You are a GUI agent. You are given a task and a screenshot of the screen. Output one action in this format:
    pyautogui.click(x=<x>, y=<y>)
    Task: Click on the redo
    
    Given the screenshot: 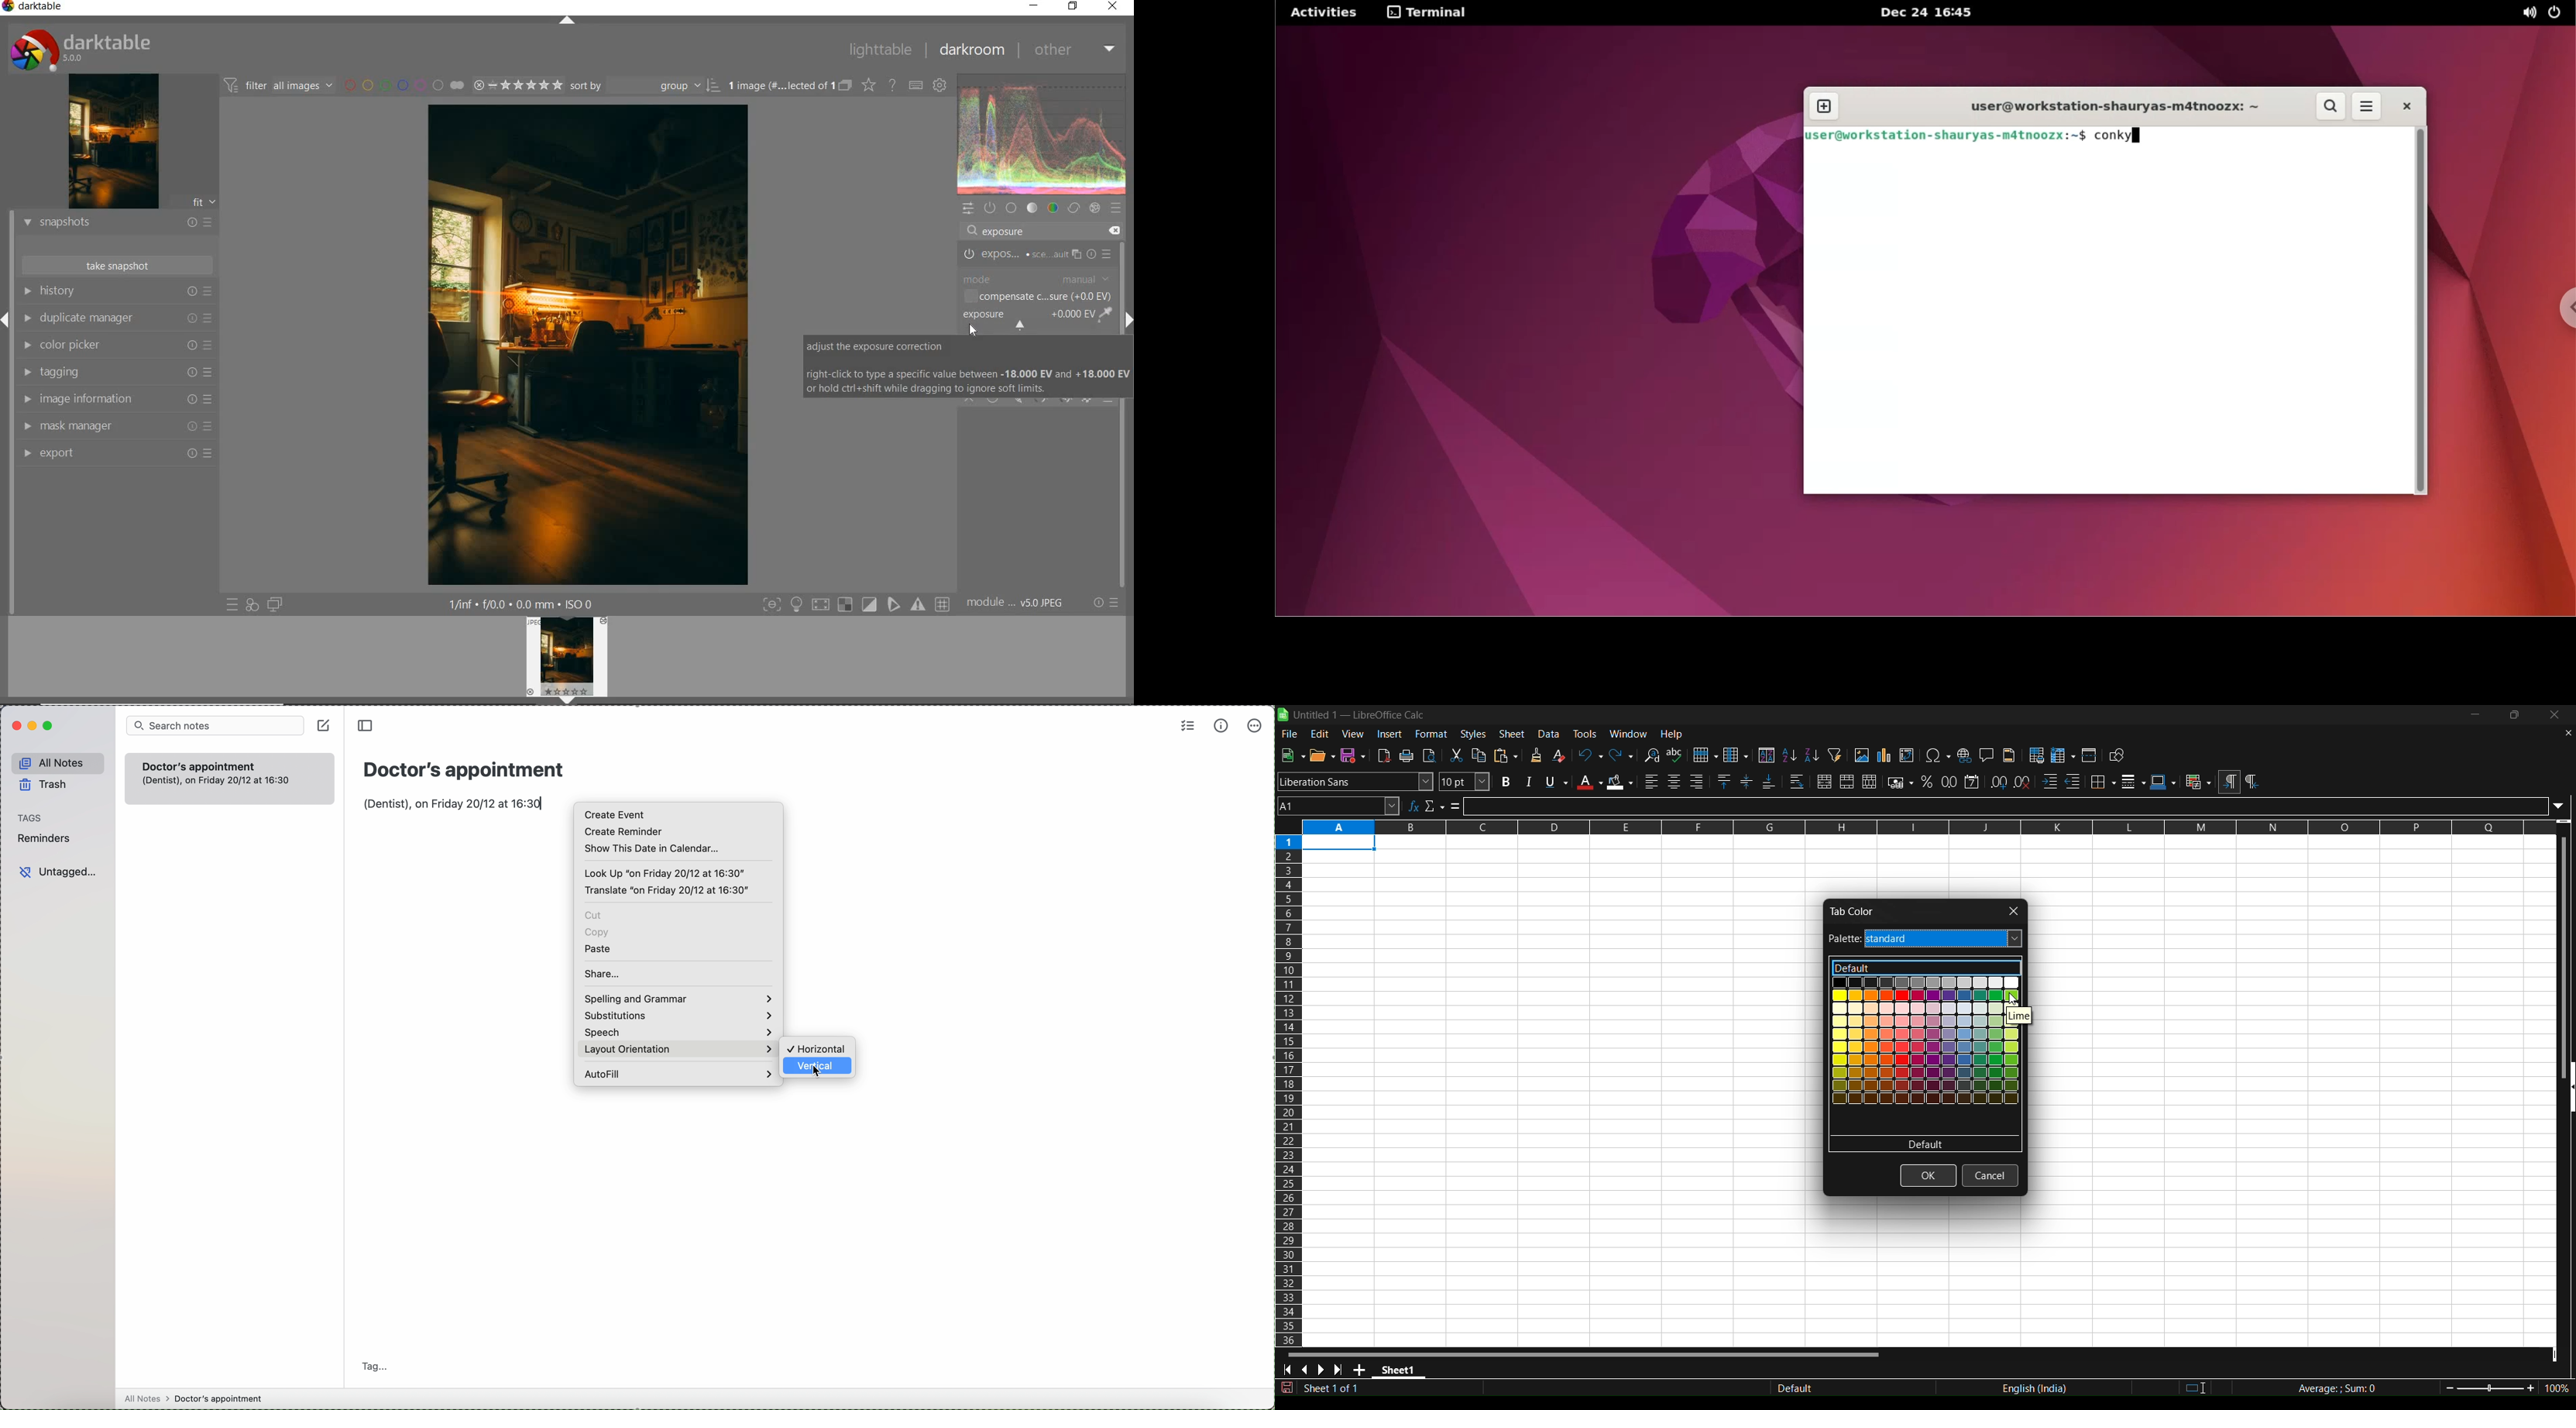 What is the action you would take?
    pyautogui.click(x=1622, y=754)
    